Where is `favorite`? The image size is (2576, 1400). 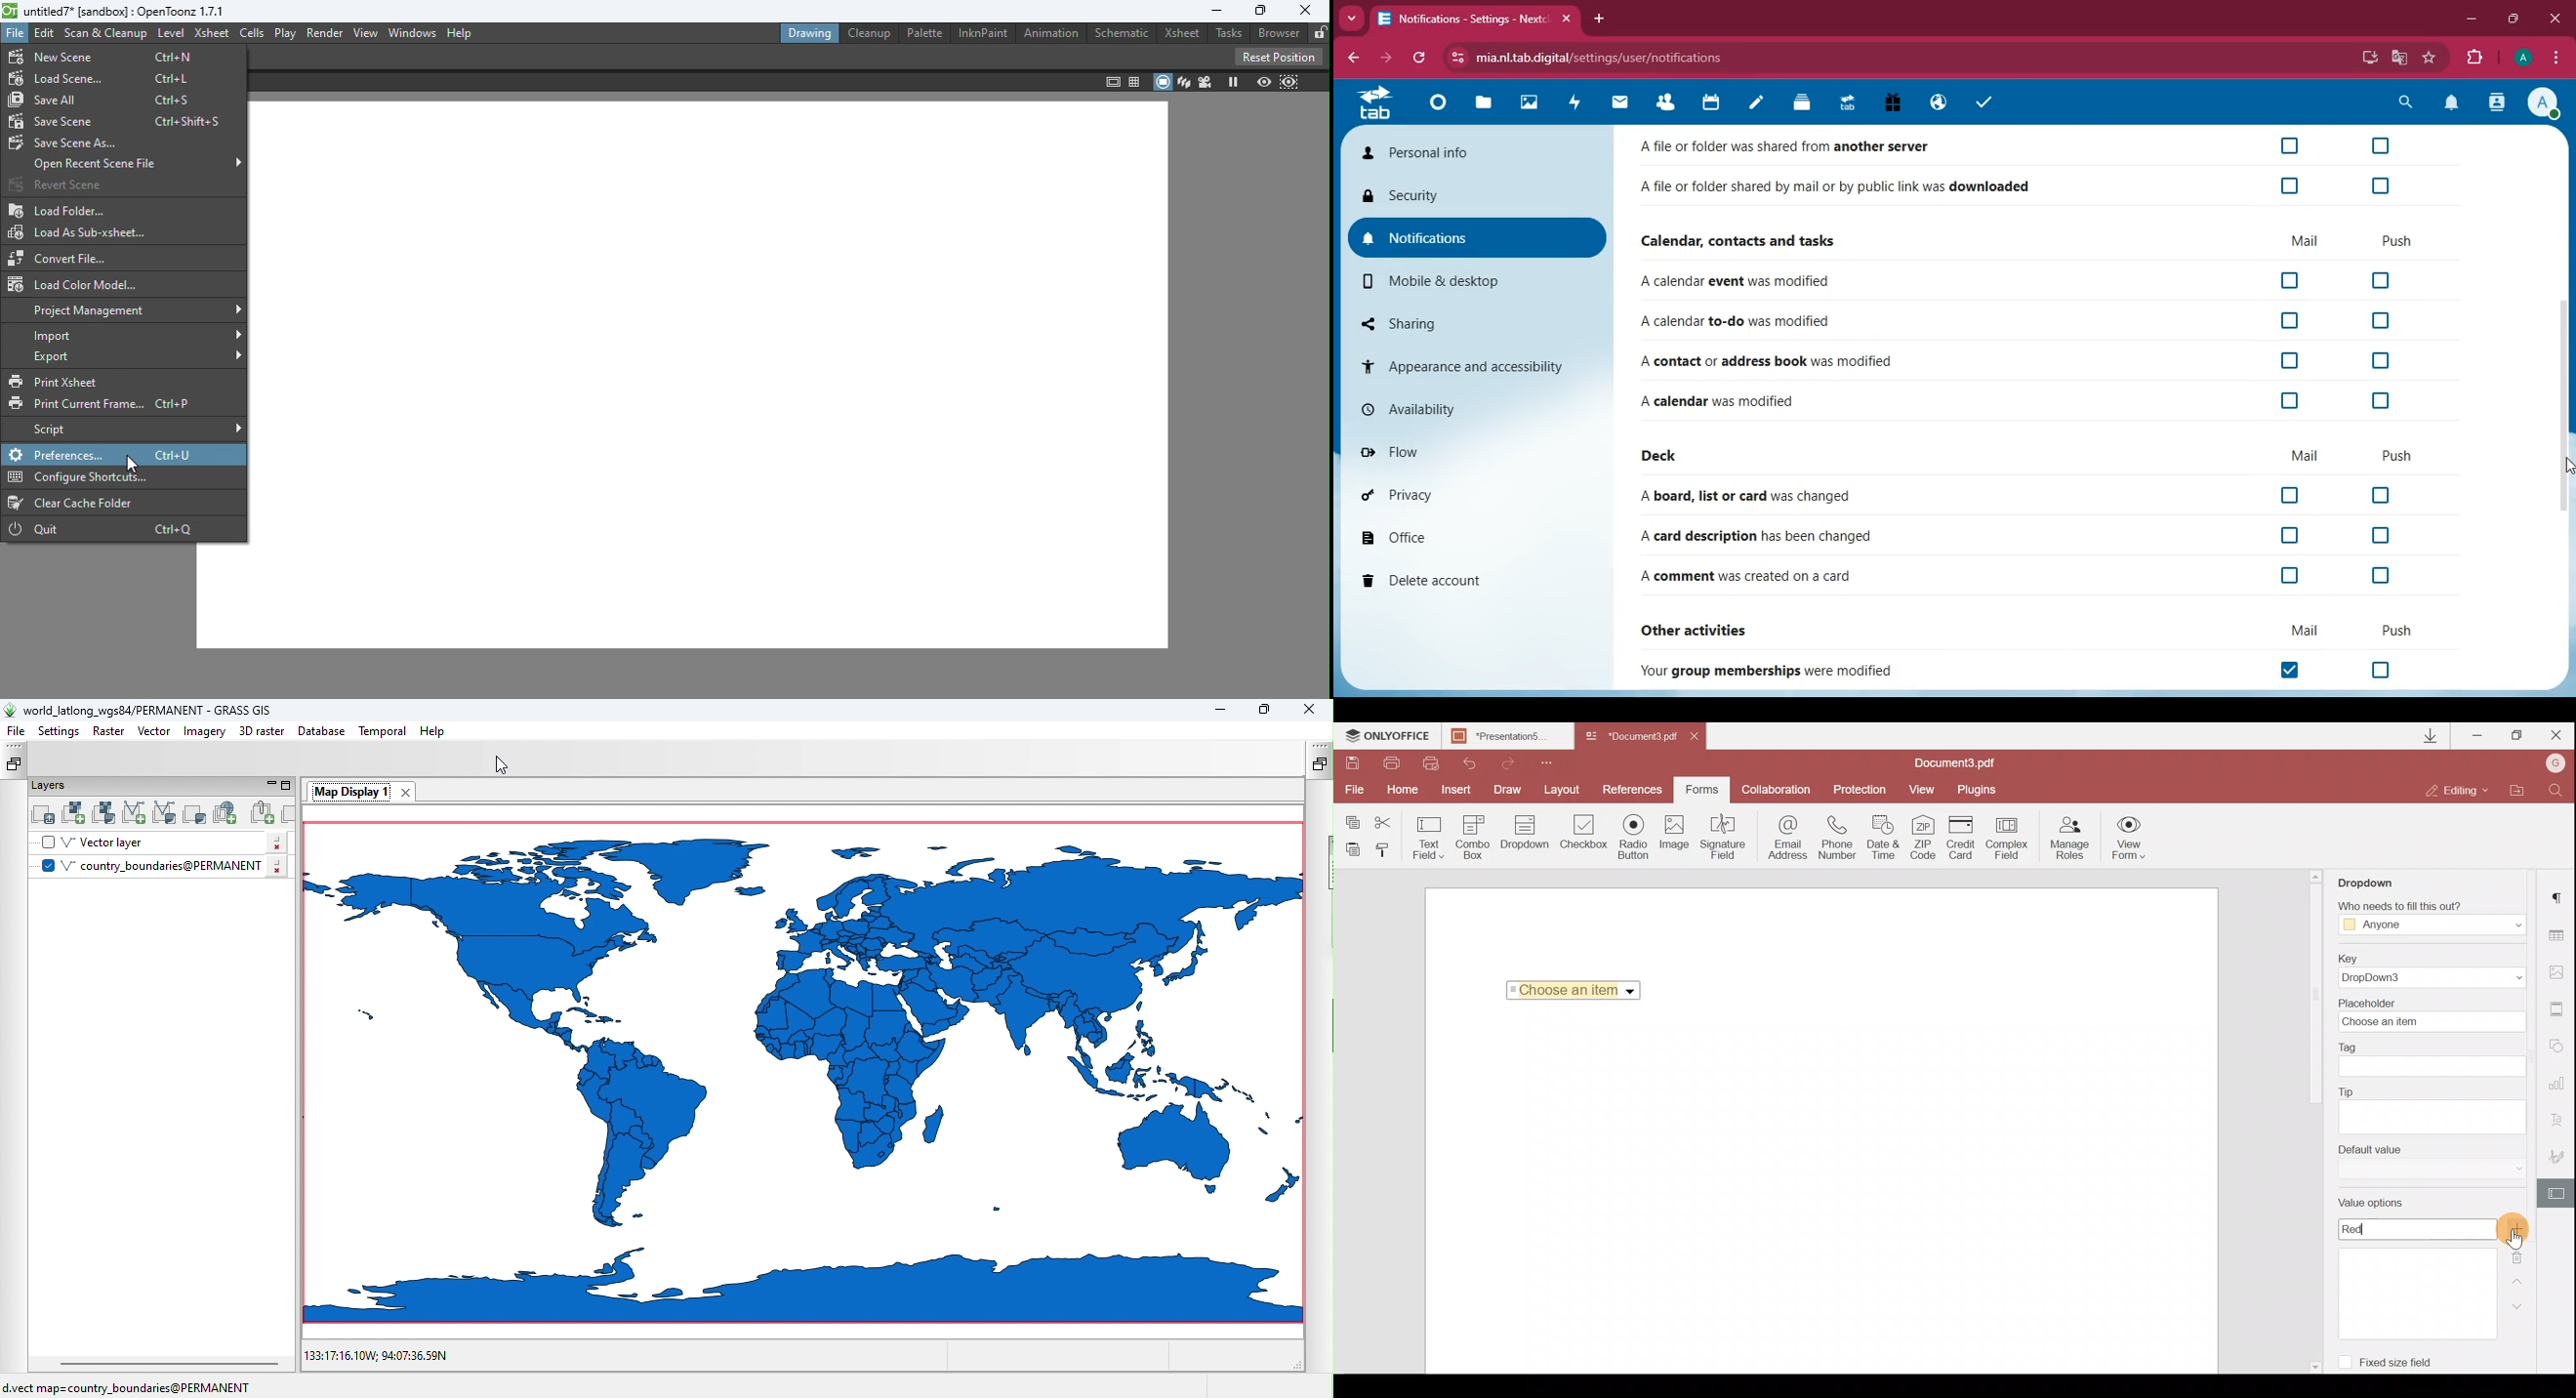
favorite is located at coordinates (2429, 58).